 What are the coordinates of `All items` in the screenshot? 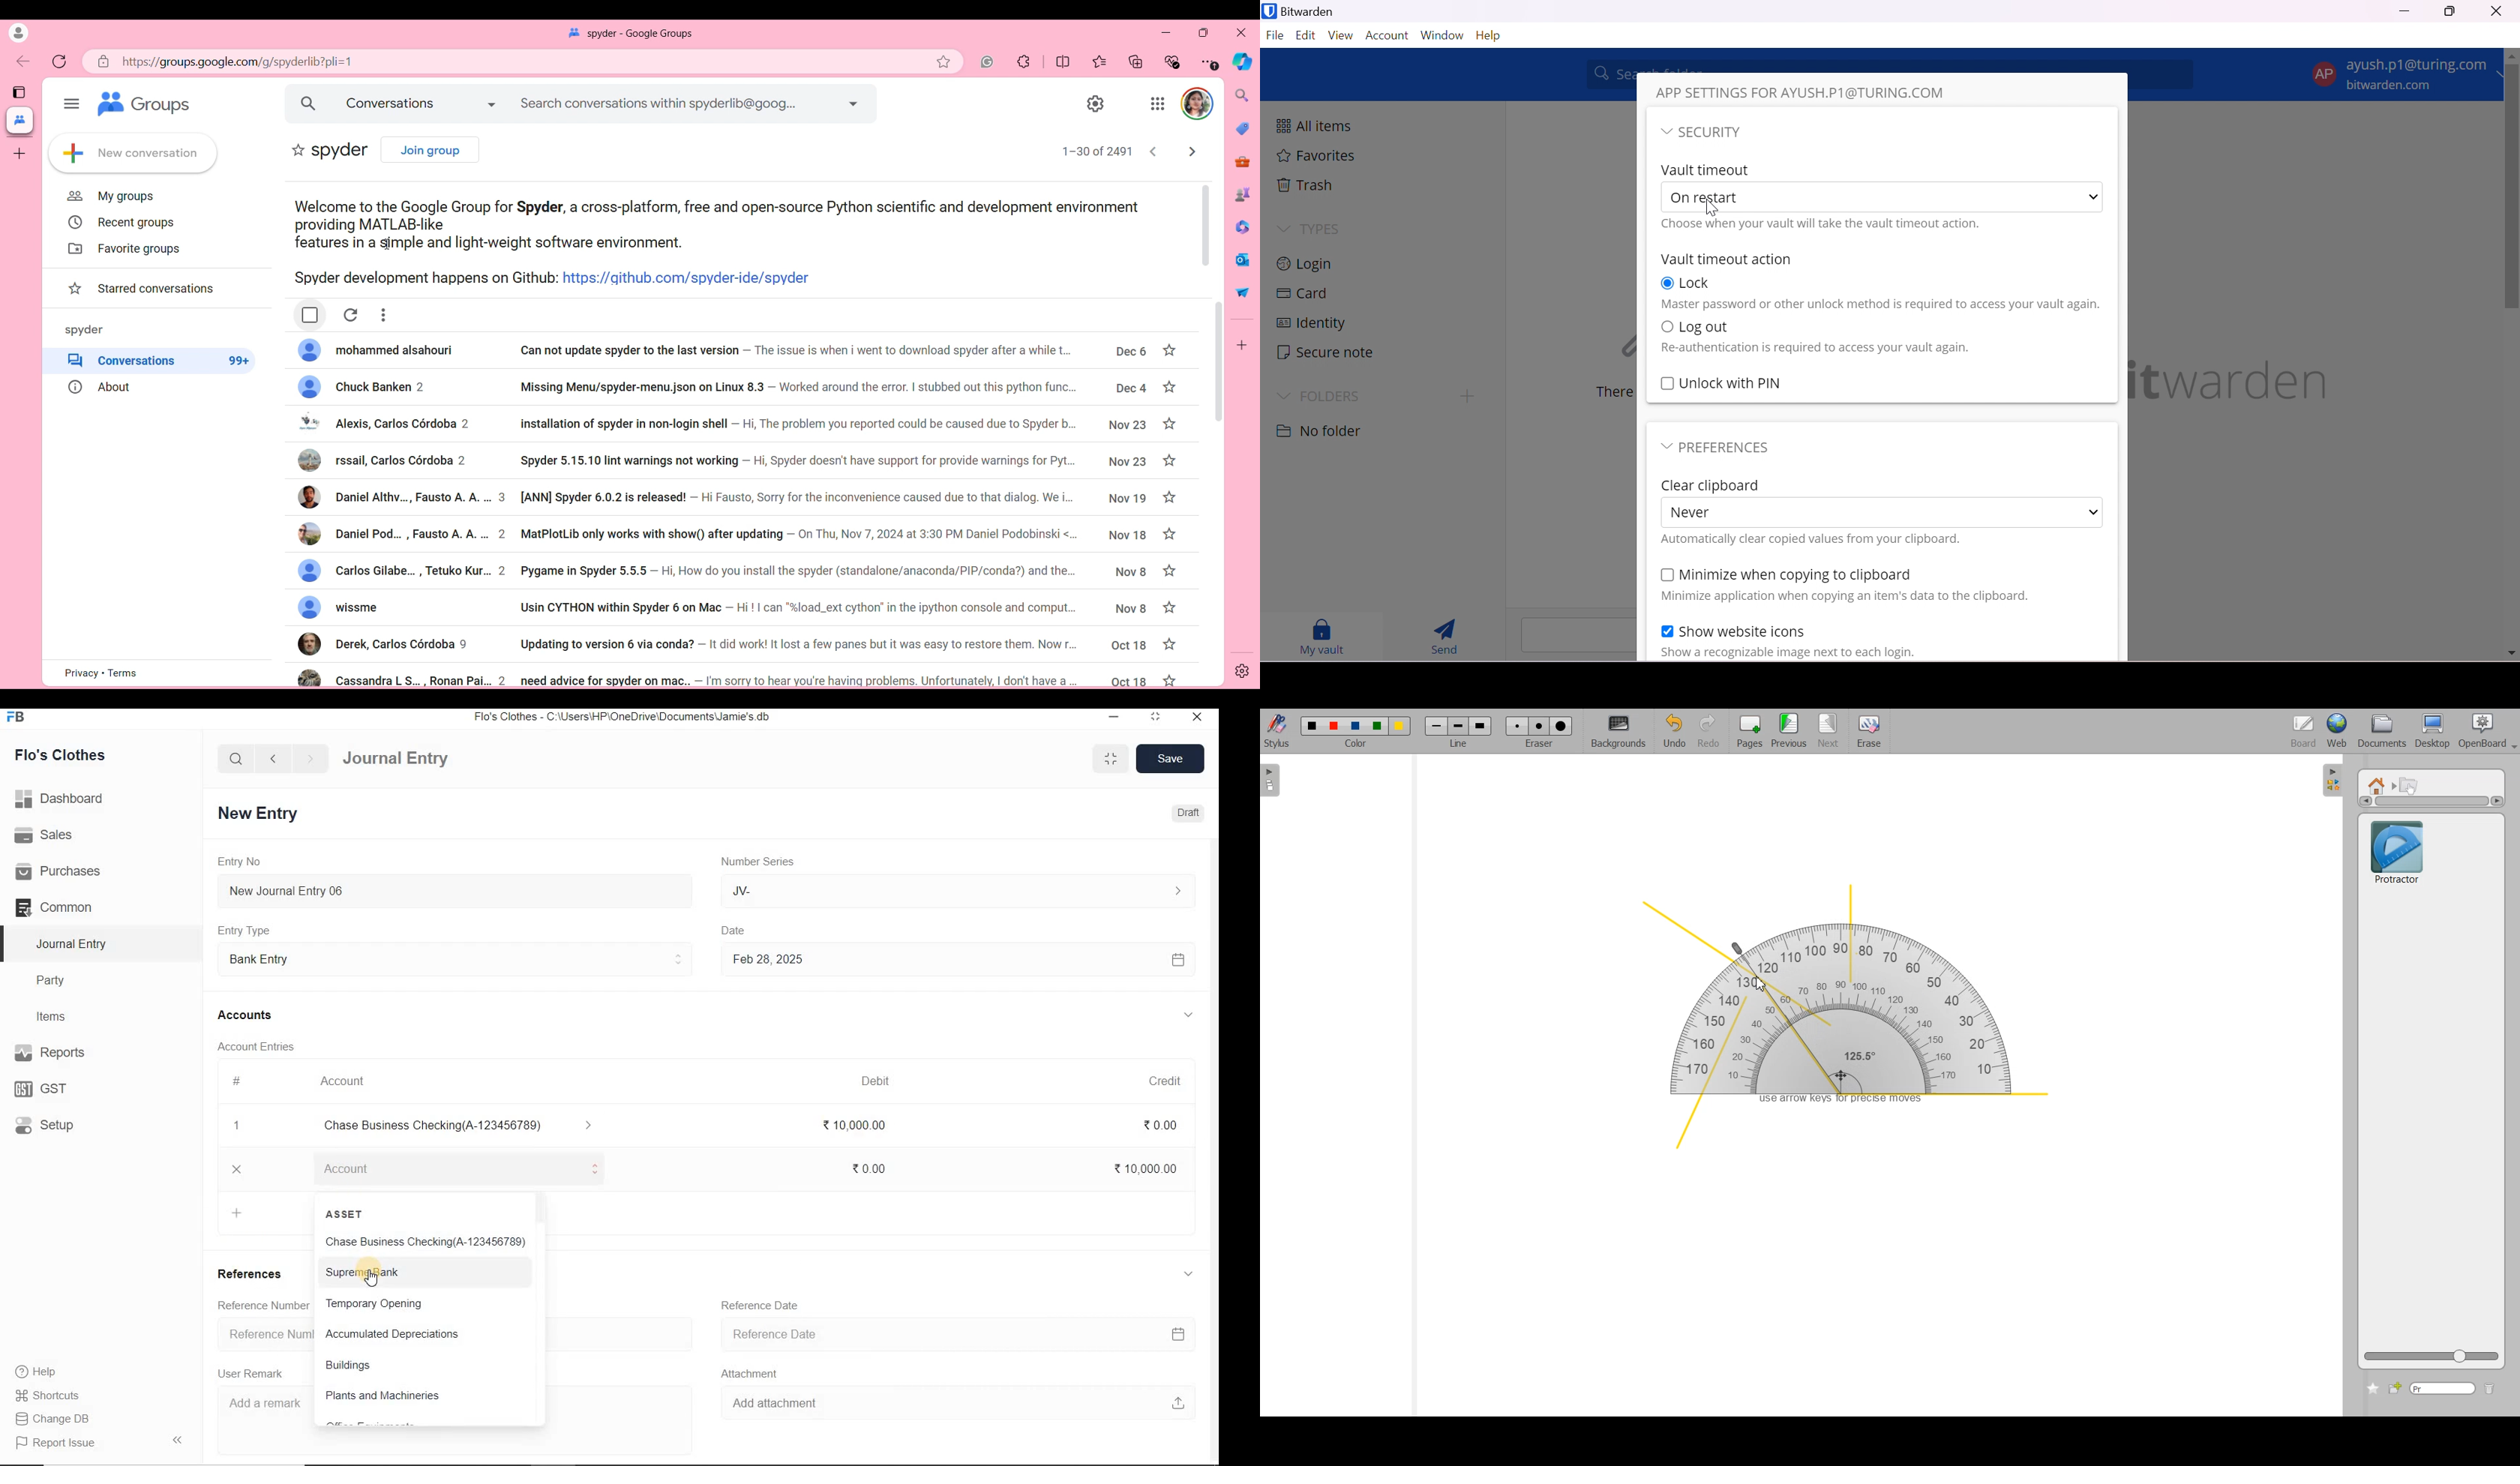 It's located at (1314, 124).